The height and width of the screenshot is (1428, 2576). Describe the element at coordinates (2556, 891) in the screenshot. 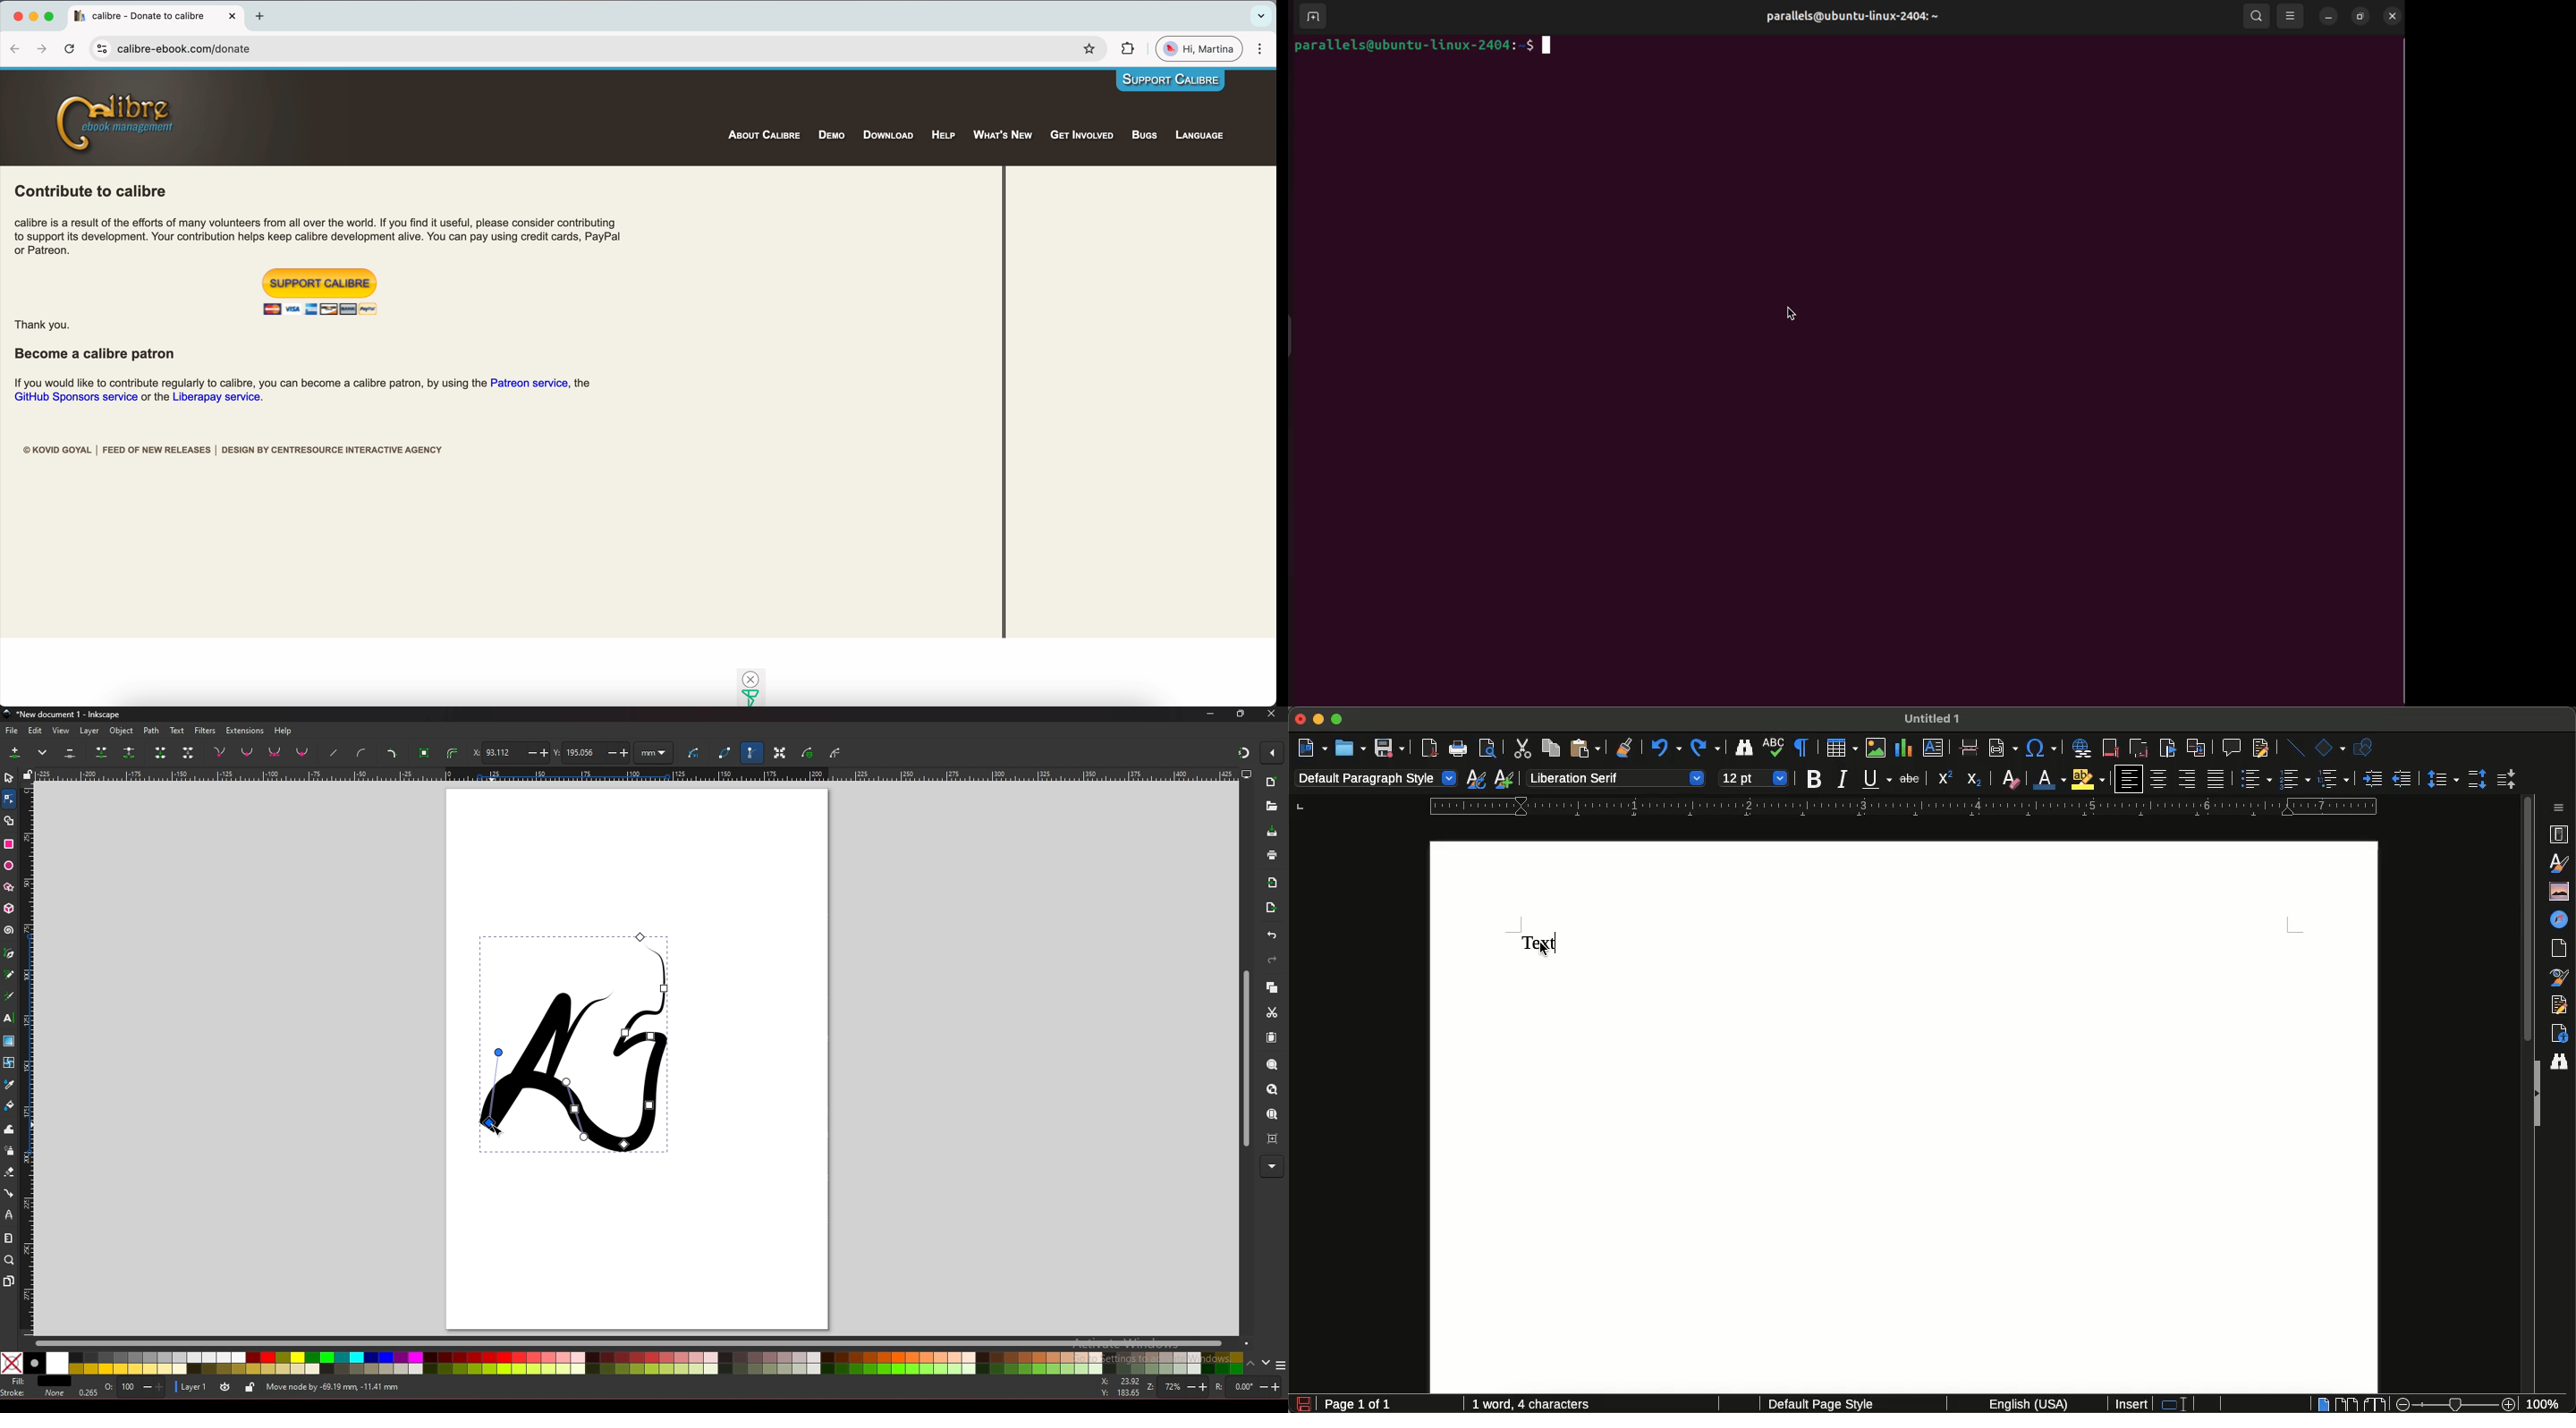

I see `Gallery` at that location.